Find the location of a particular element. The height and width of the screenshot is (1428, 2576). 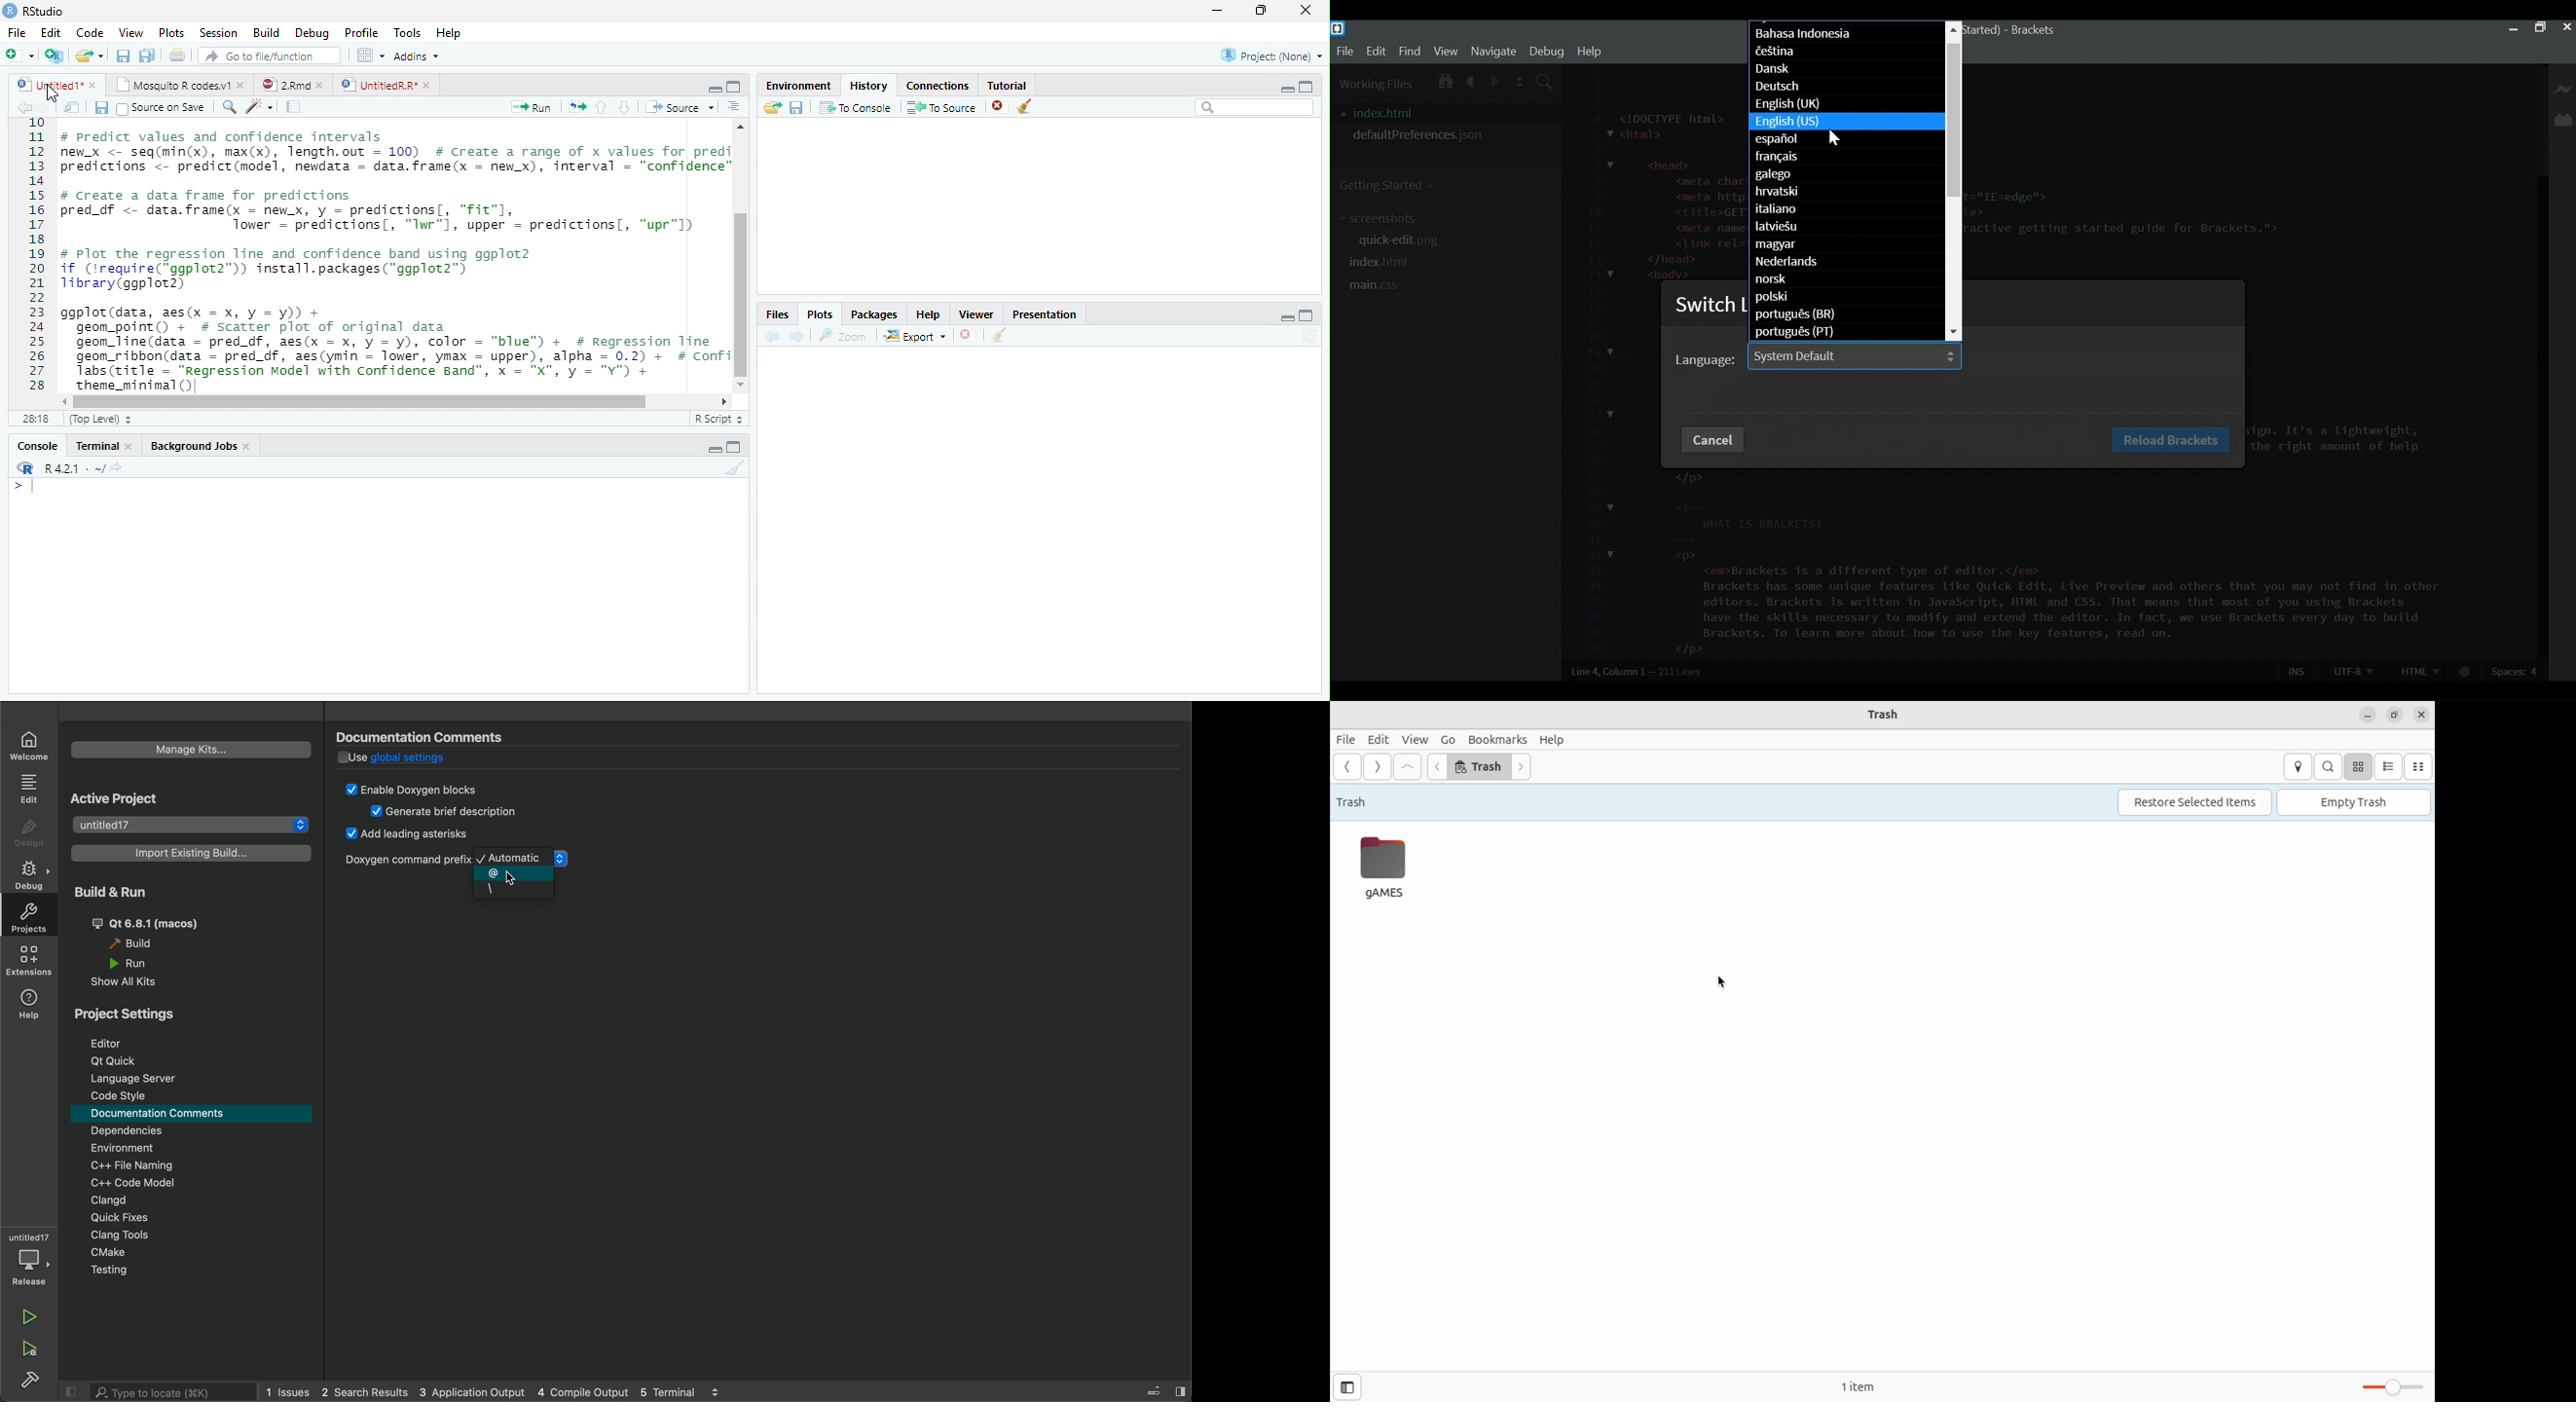

dependencies is located at coordinates (134, 1131).